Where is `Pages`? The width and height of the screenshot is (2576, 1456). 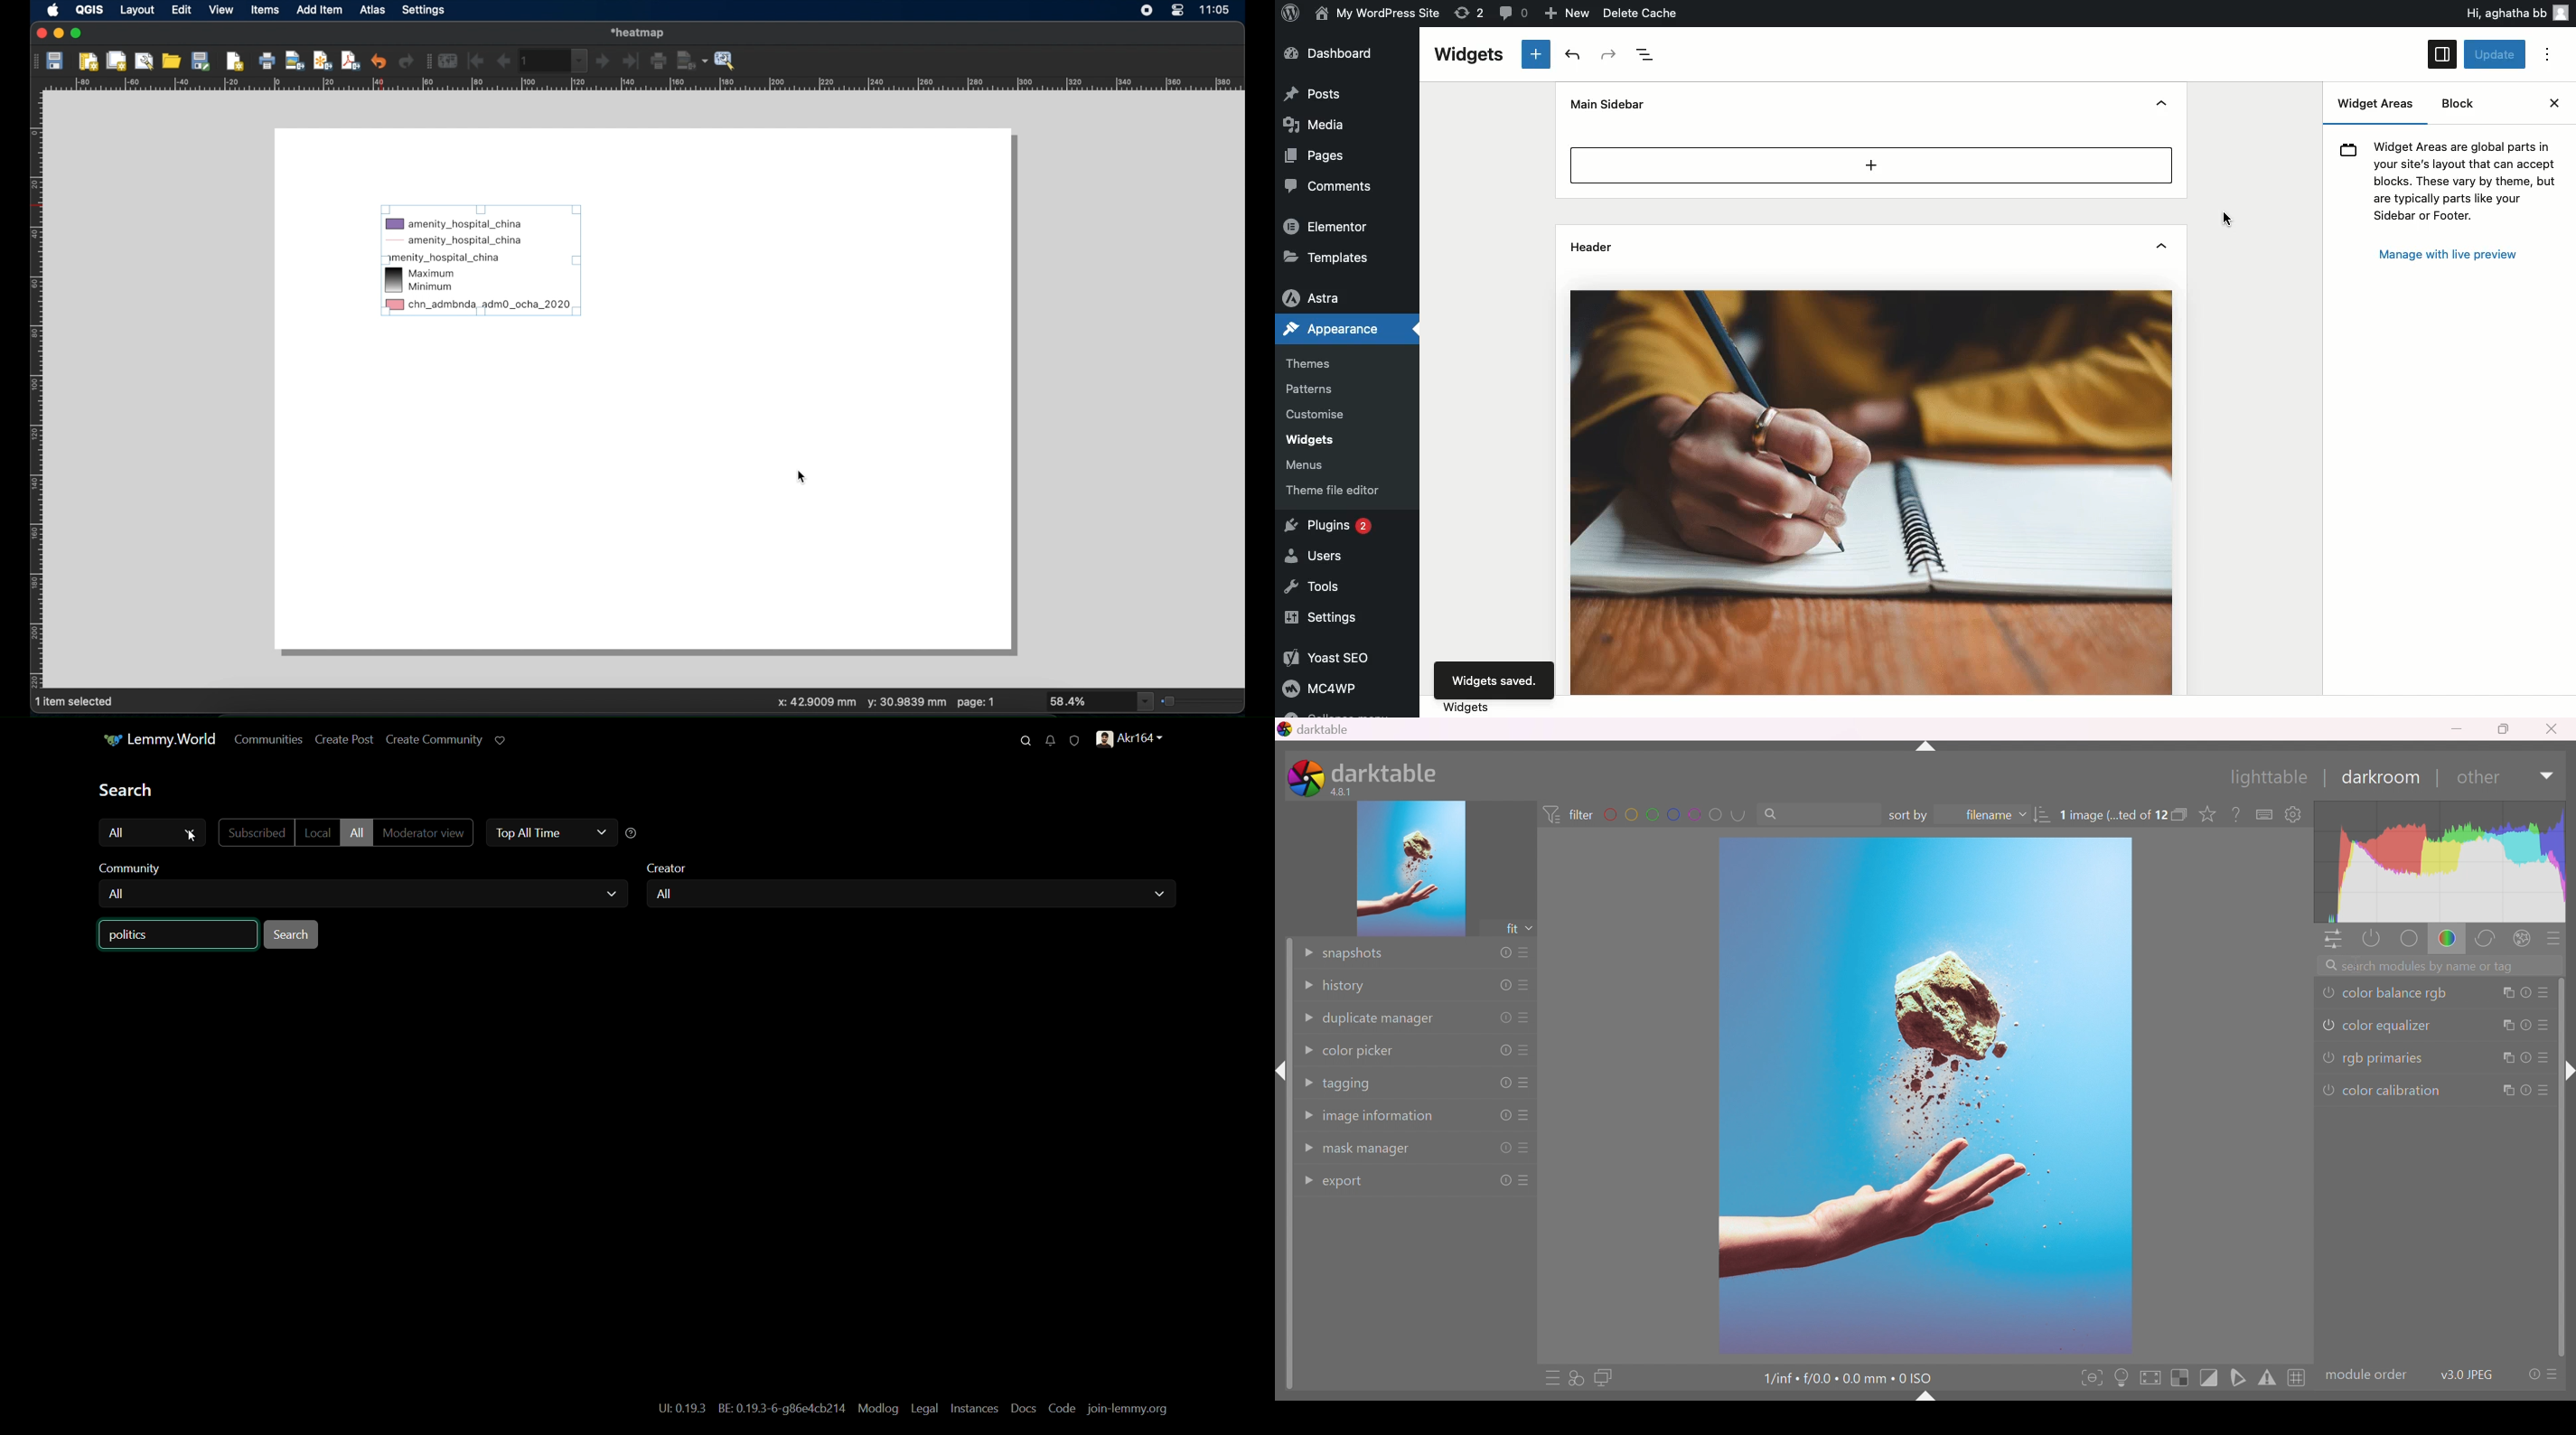 Pages is located at coordinates (1317, 156).